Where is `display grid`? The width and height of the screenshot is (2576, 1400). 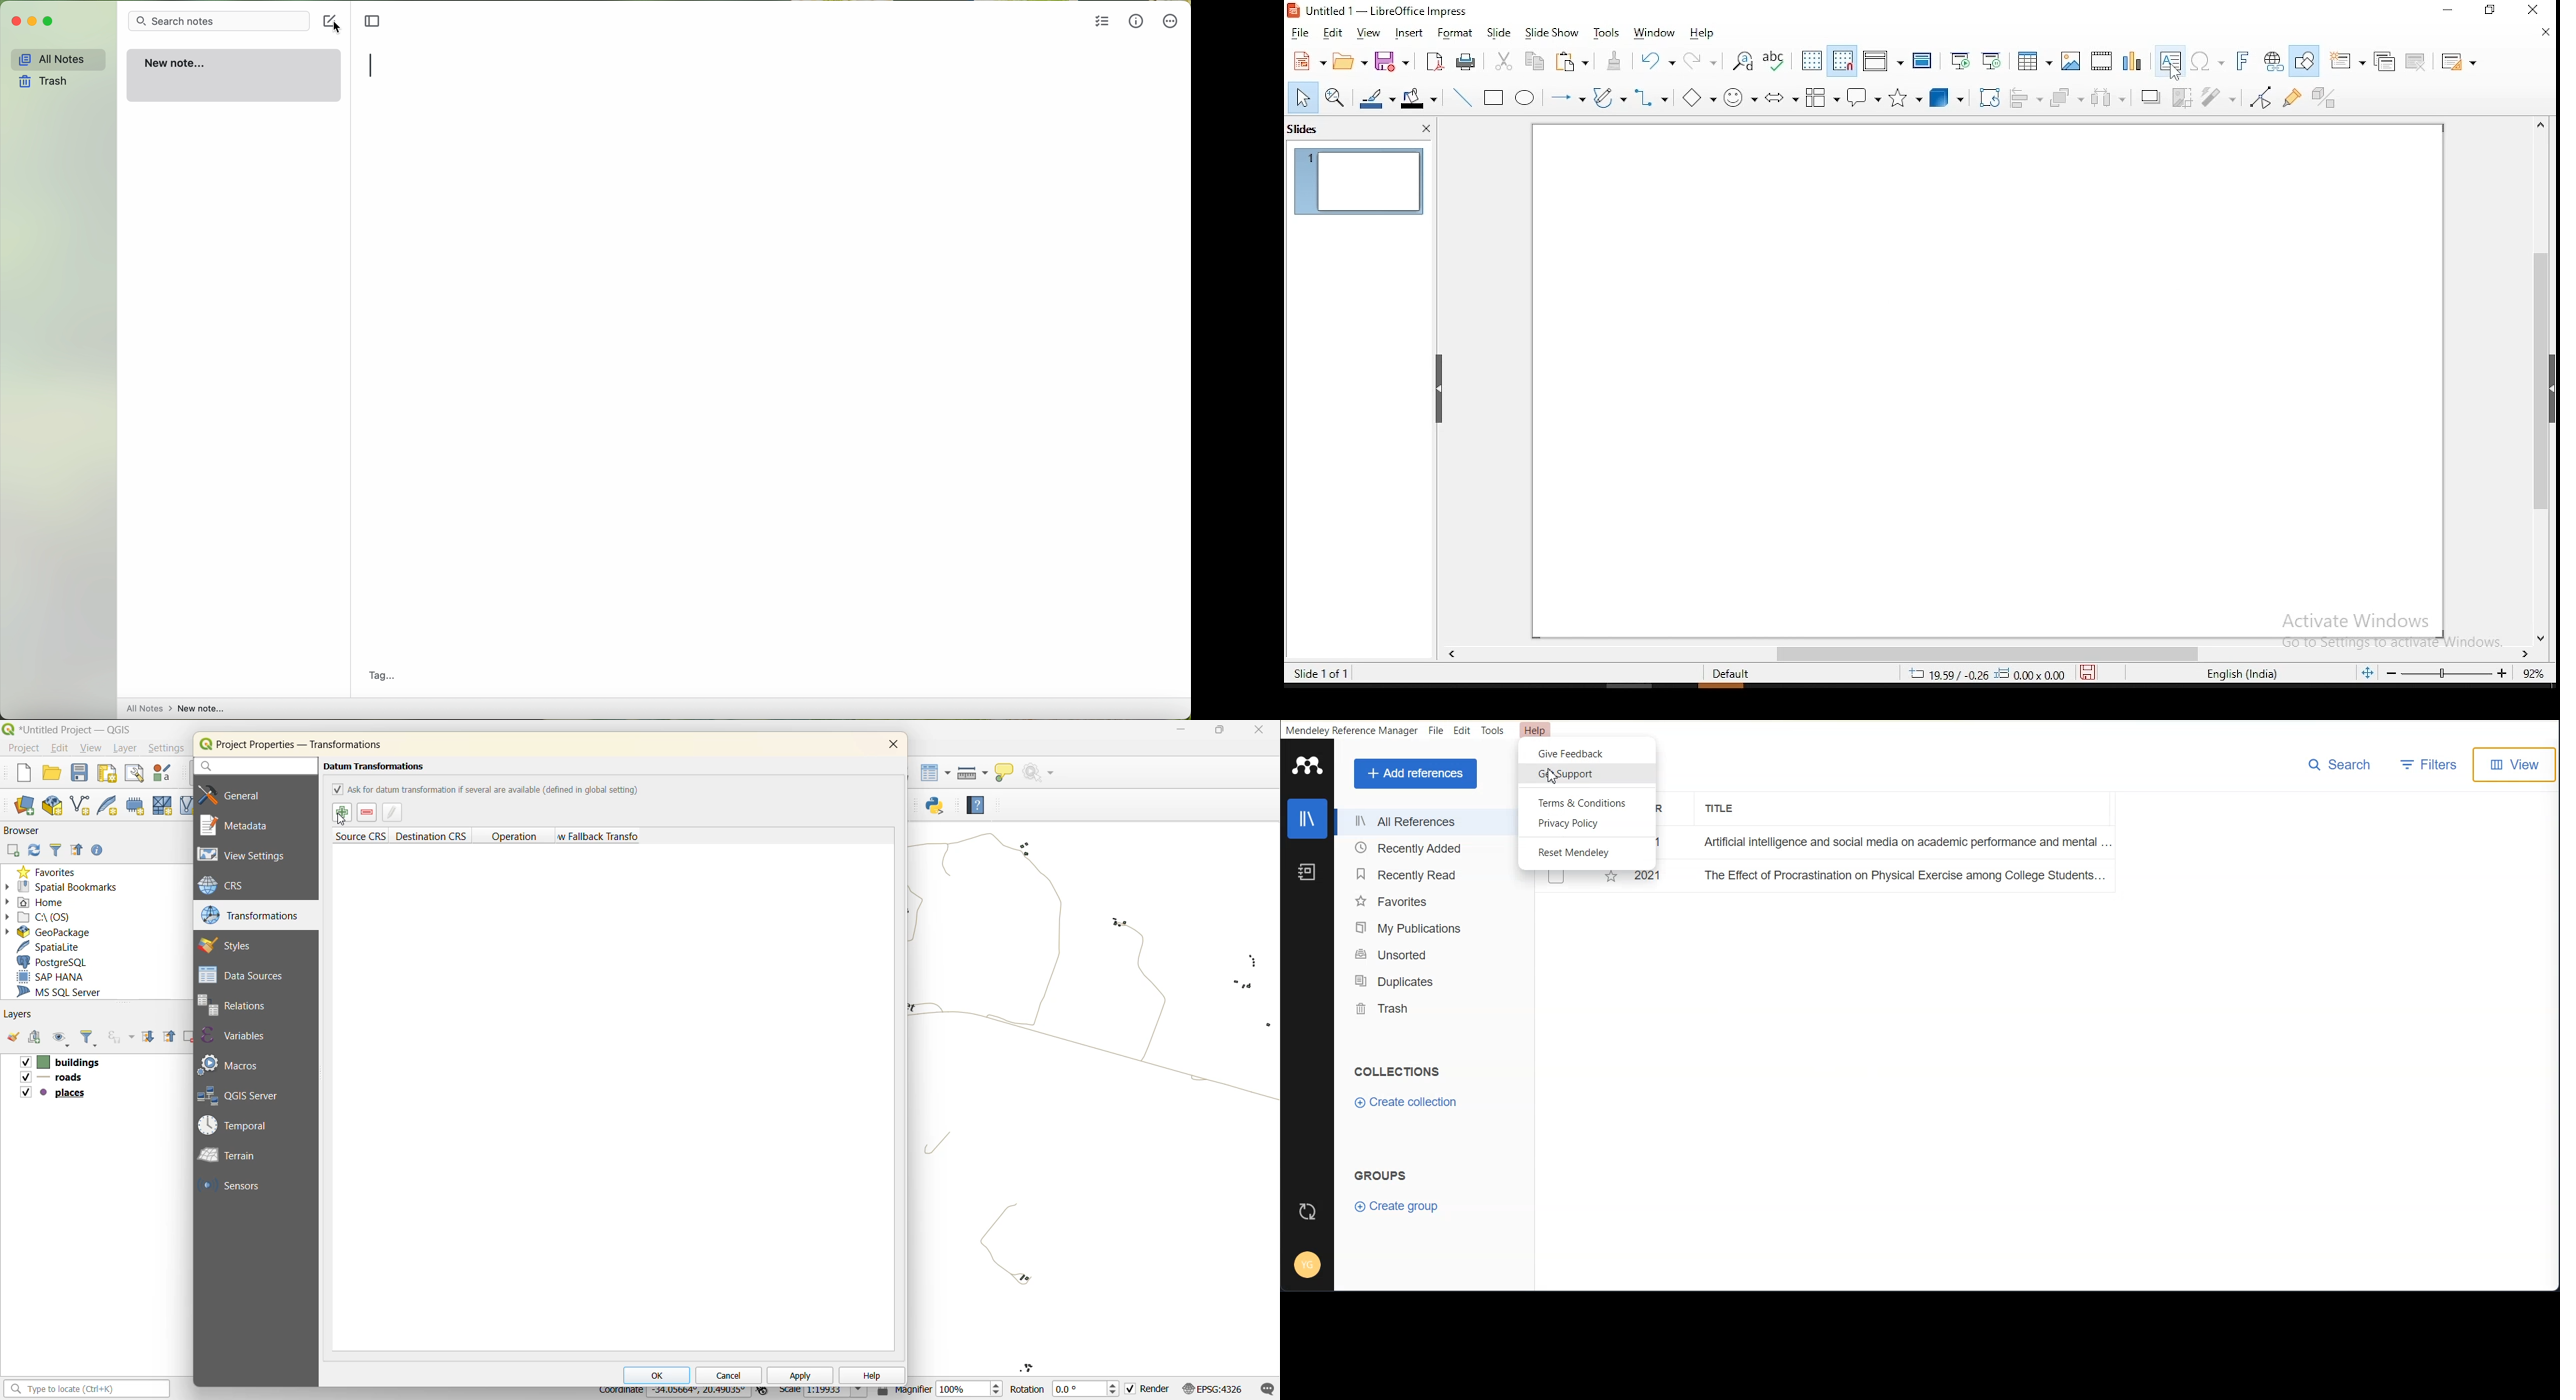
display grid is located at coordinates (1812, 59).